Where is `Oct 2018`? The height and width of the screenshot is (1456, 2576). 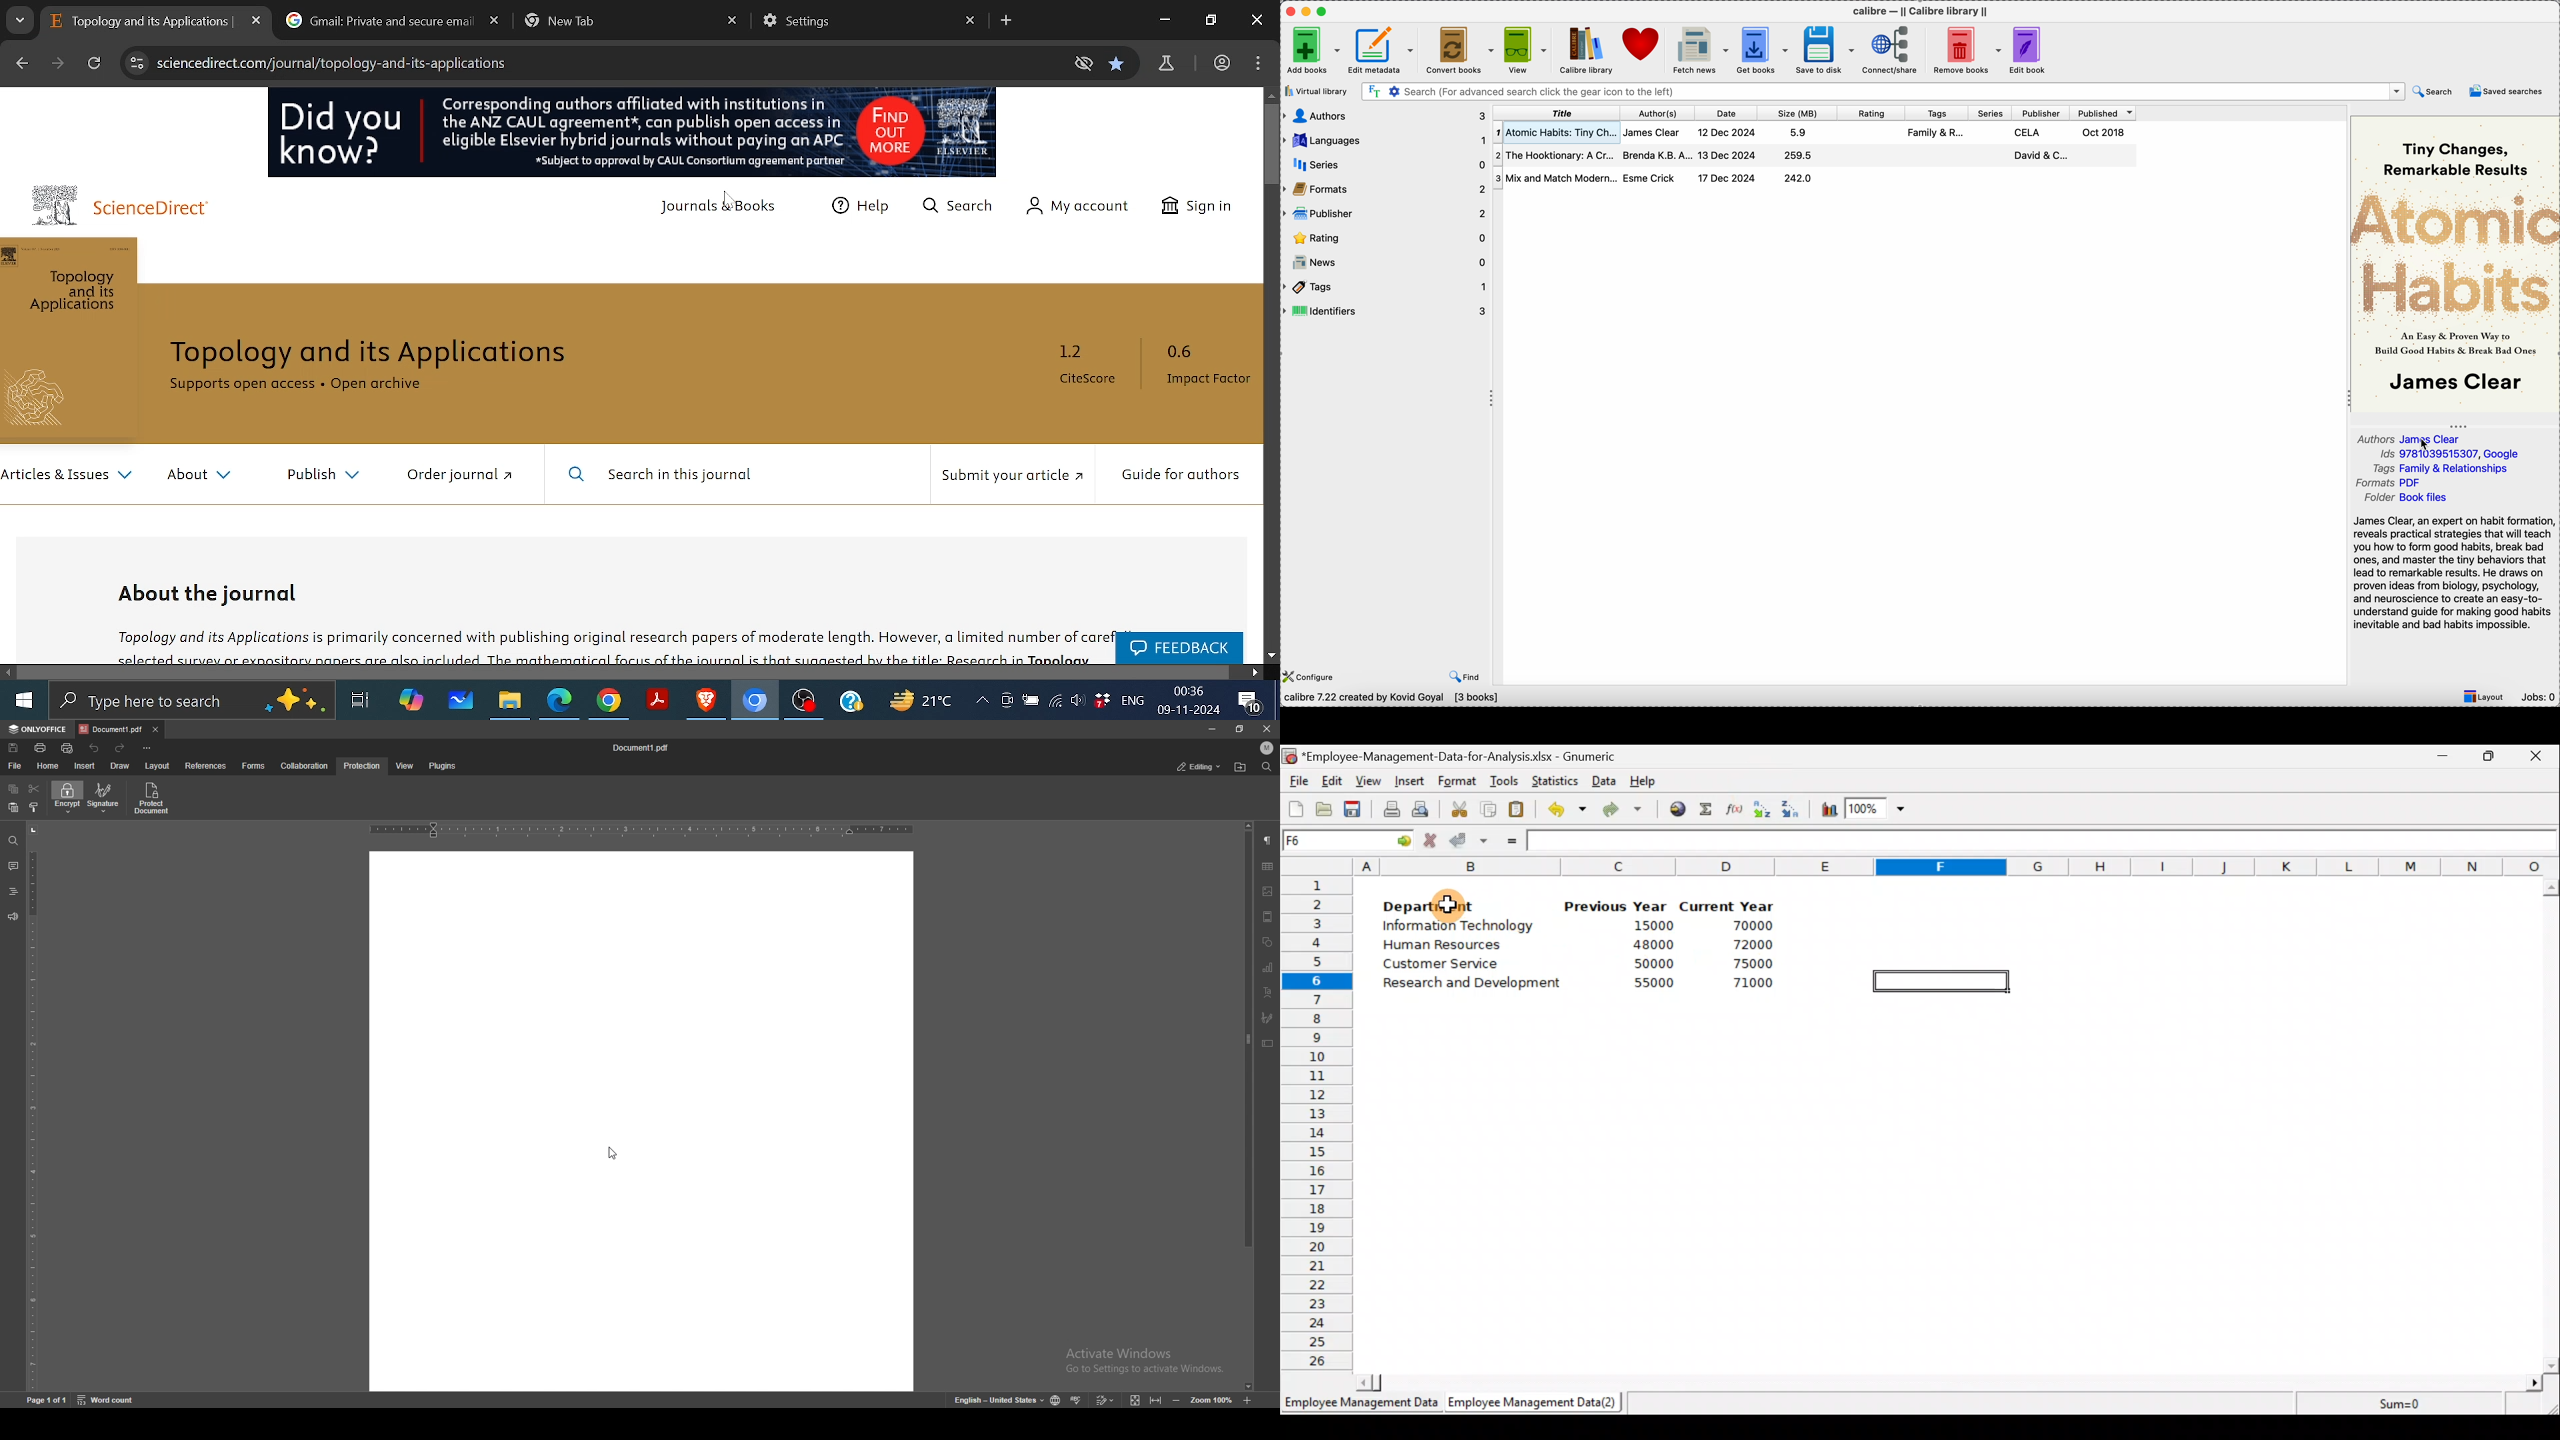
Oct 2018 is located at coordinates (2103, 133).